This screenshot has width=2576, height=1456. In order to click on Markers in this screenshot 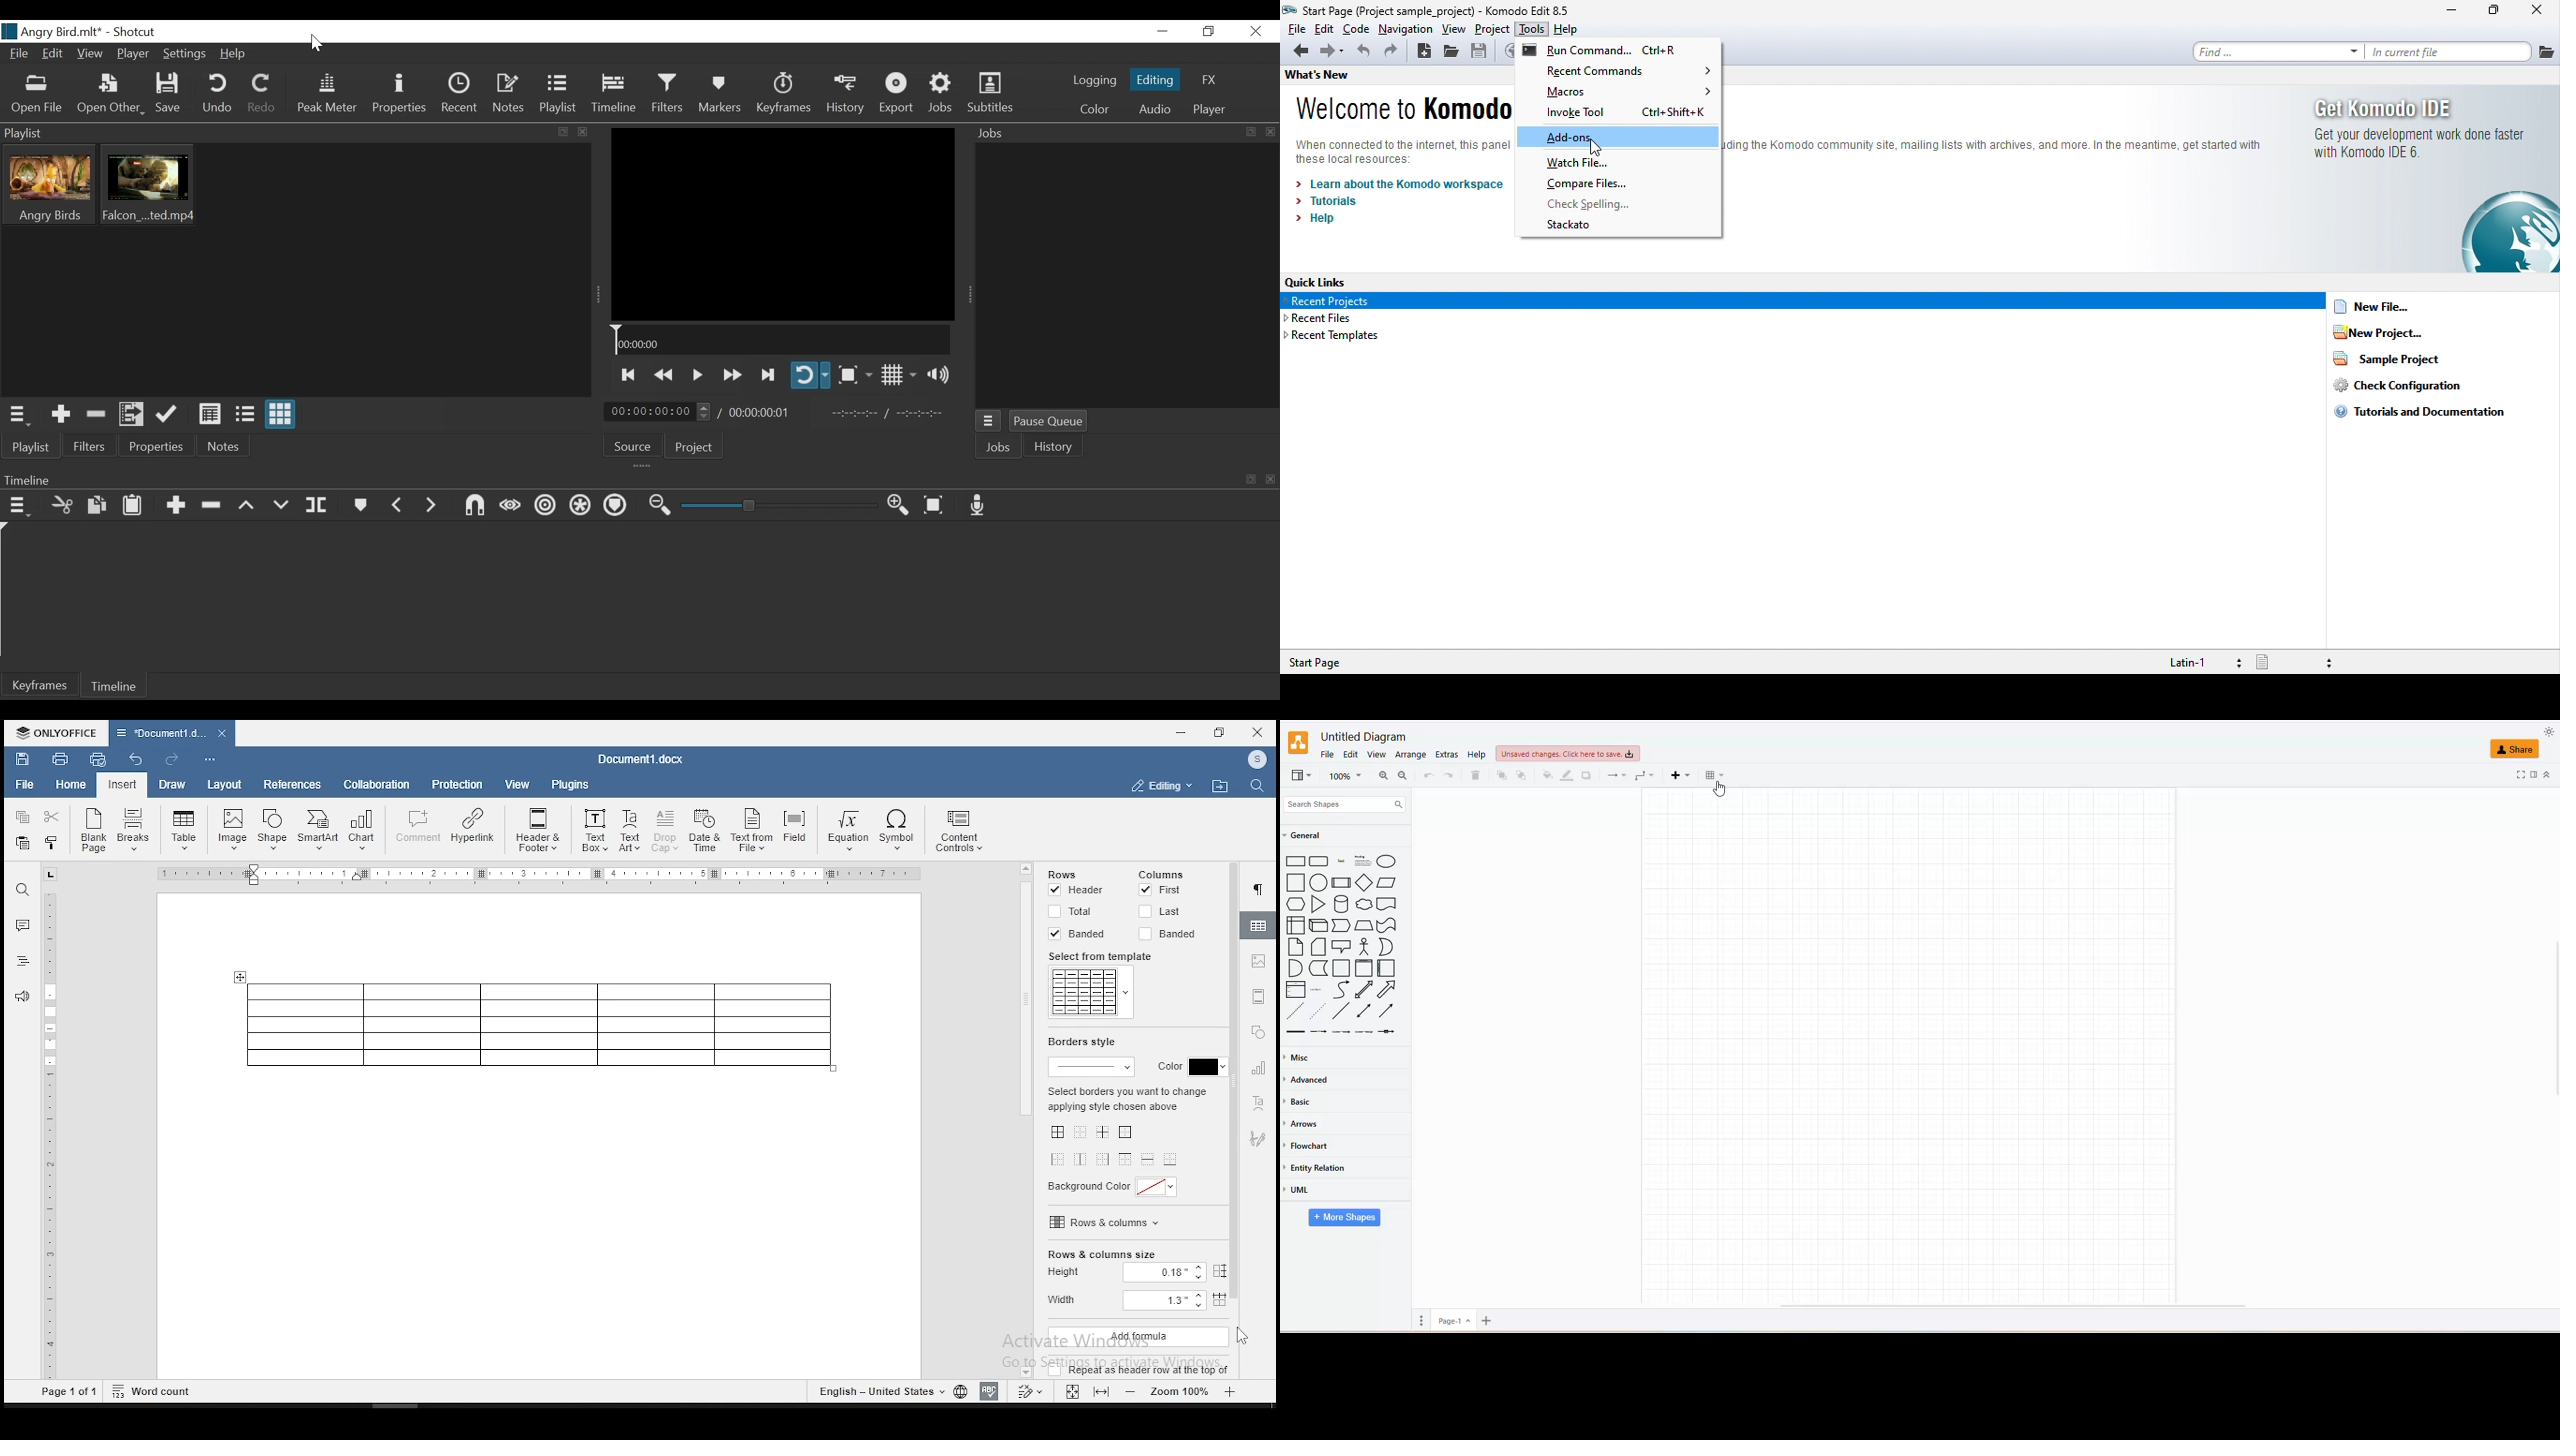, I will do `click(361, 505)`.